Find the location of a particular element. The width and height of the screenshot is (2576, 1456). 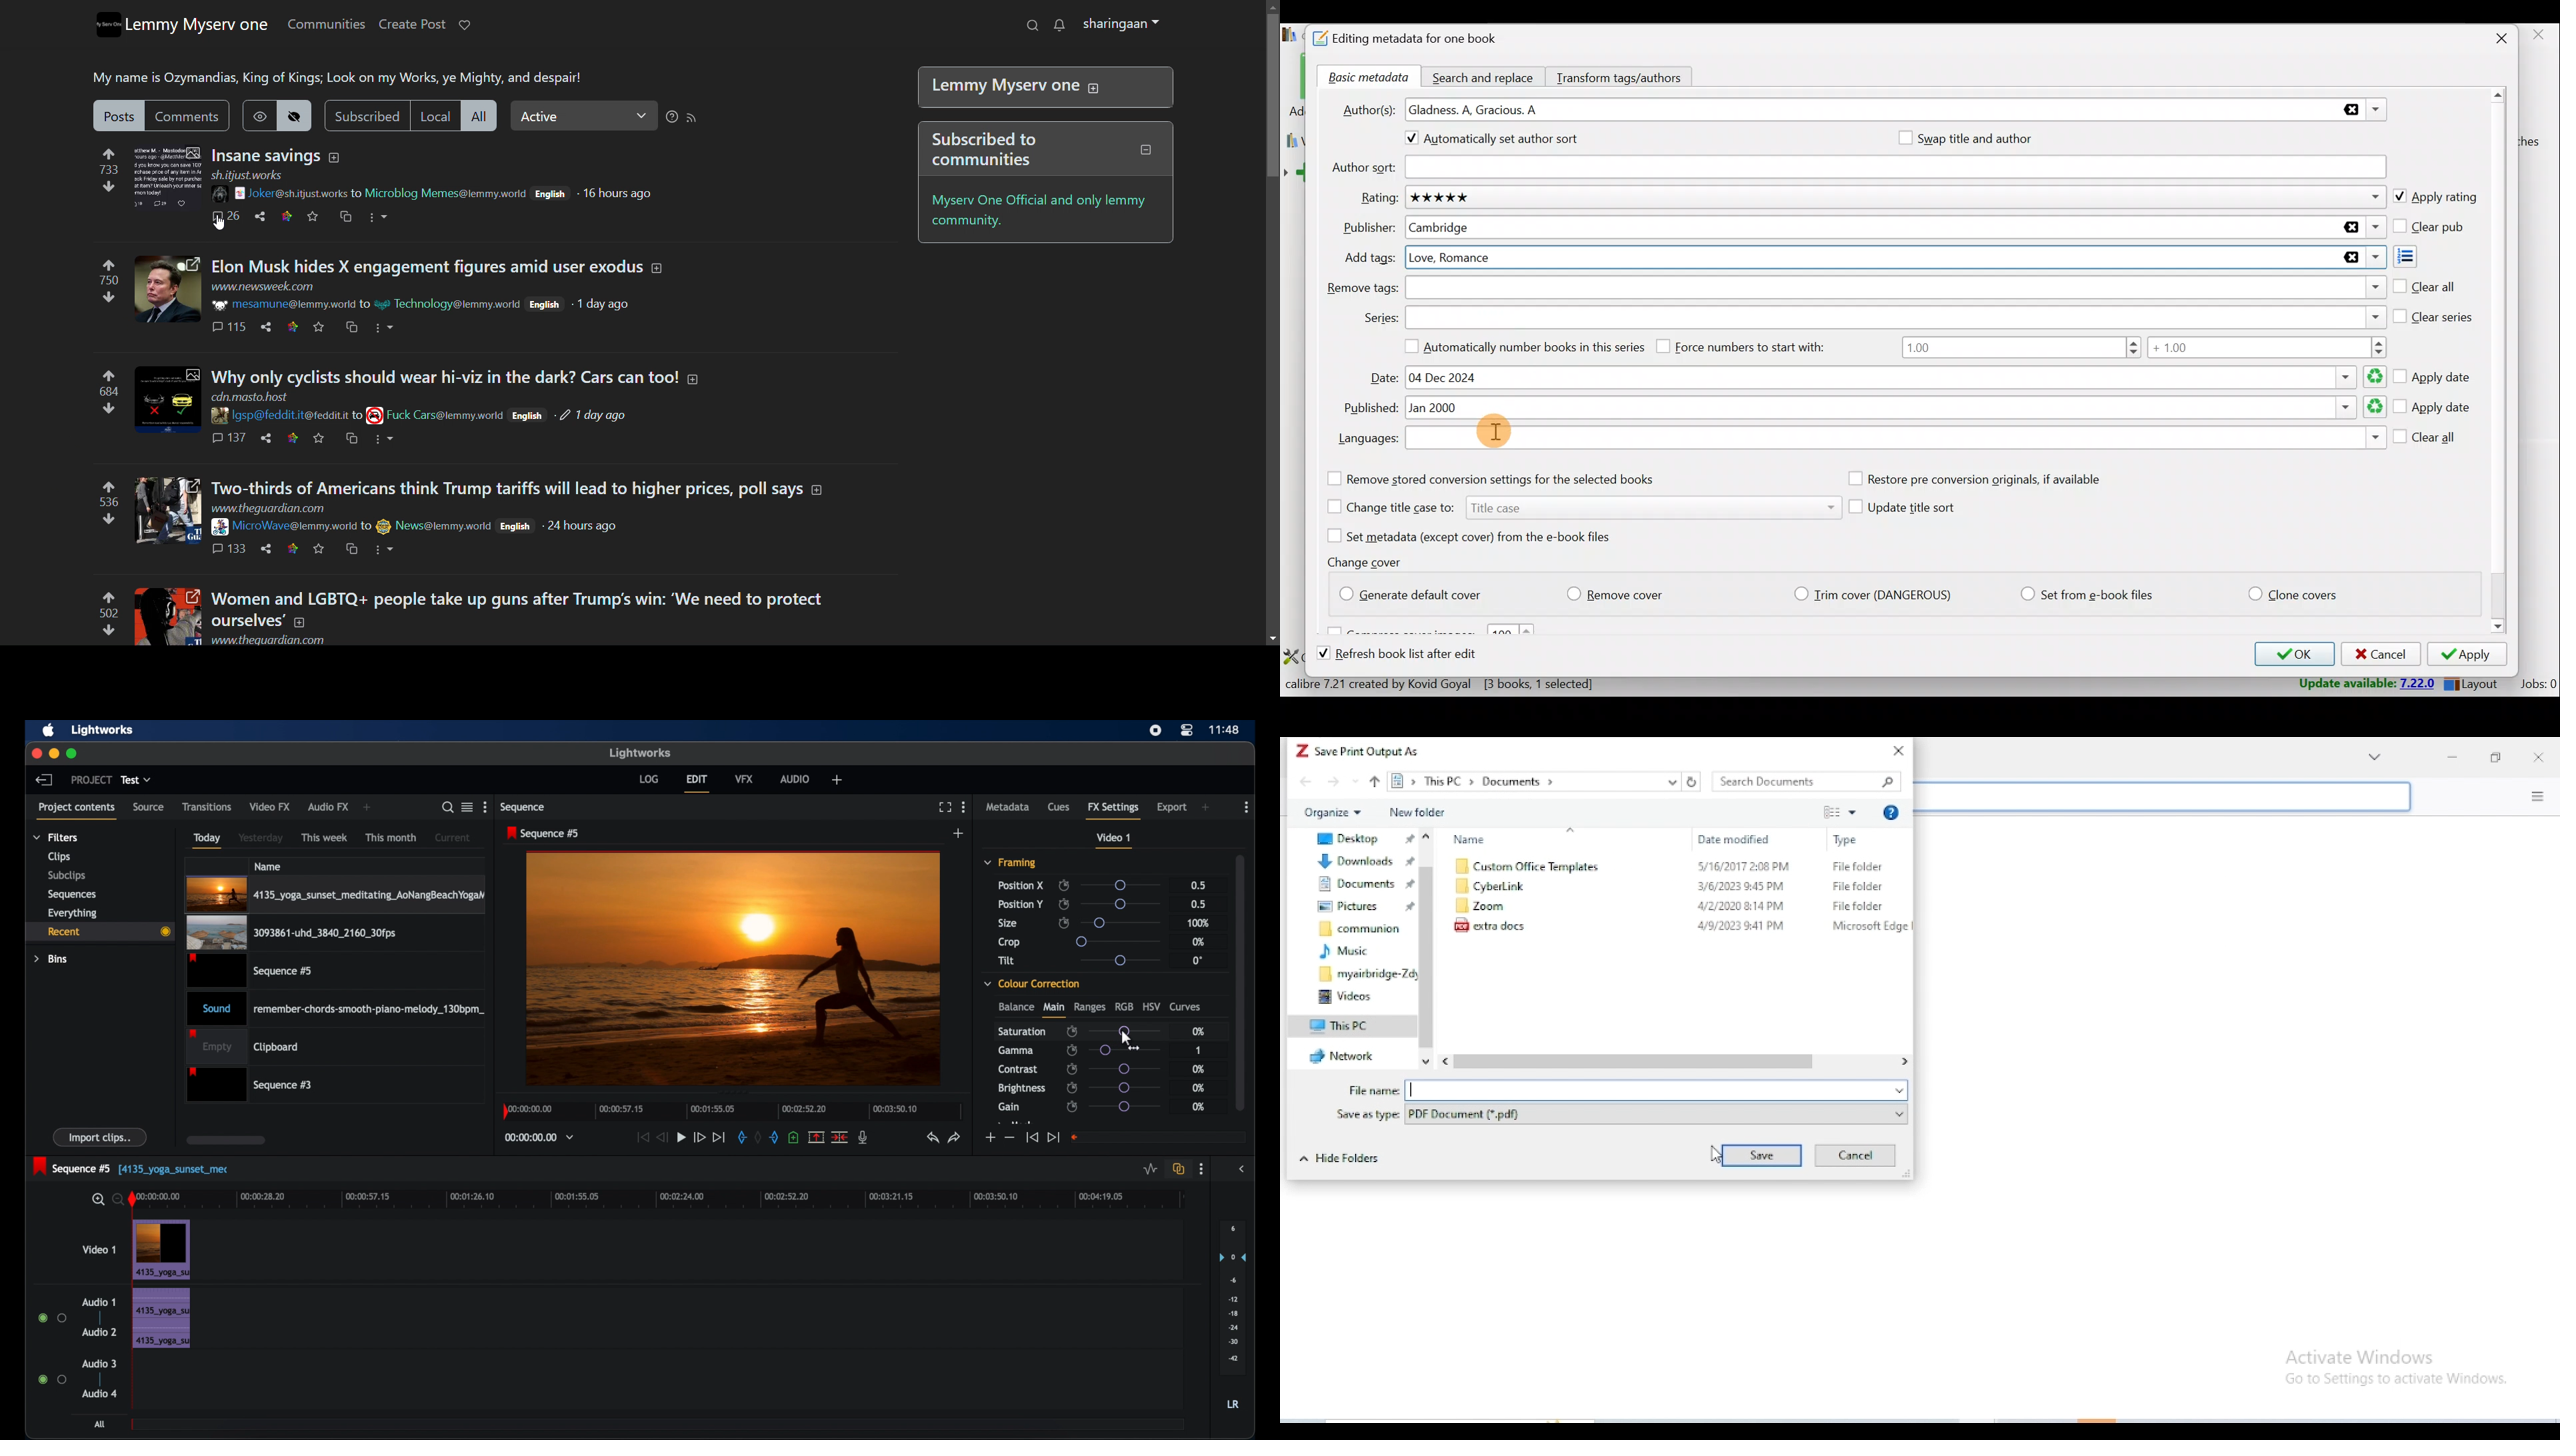

all is located at coordinates (479, 115).